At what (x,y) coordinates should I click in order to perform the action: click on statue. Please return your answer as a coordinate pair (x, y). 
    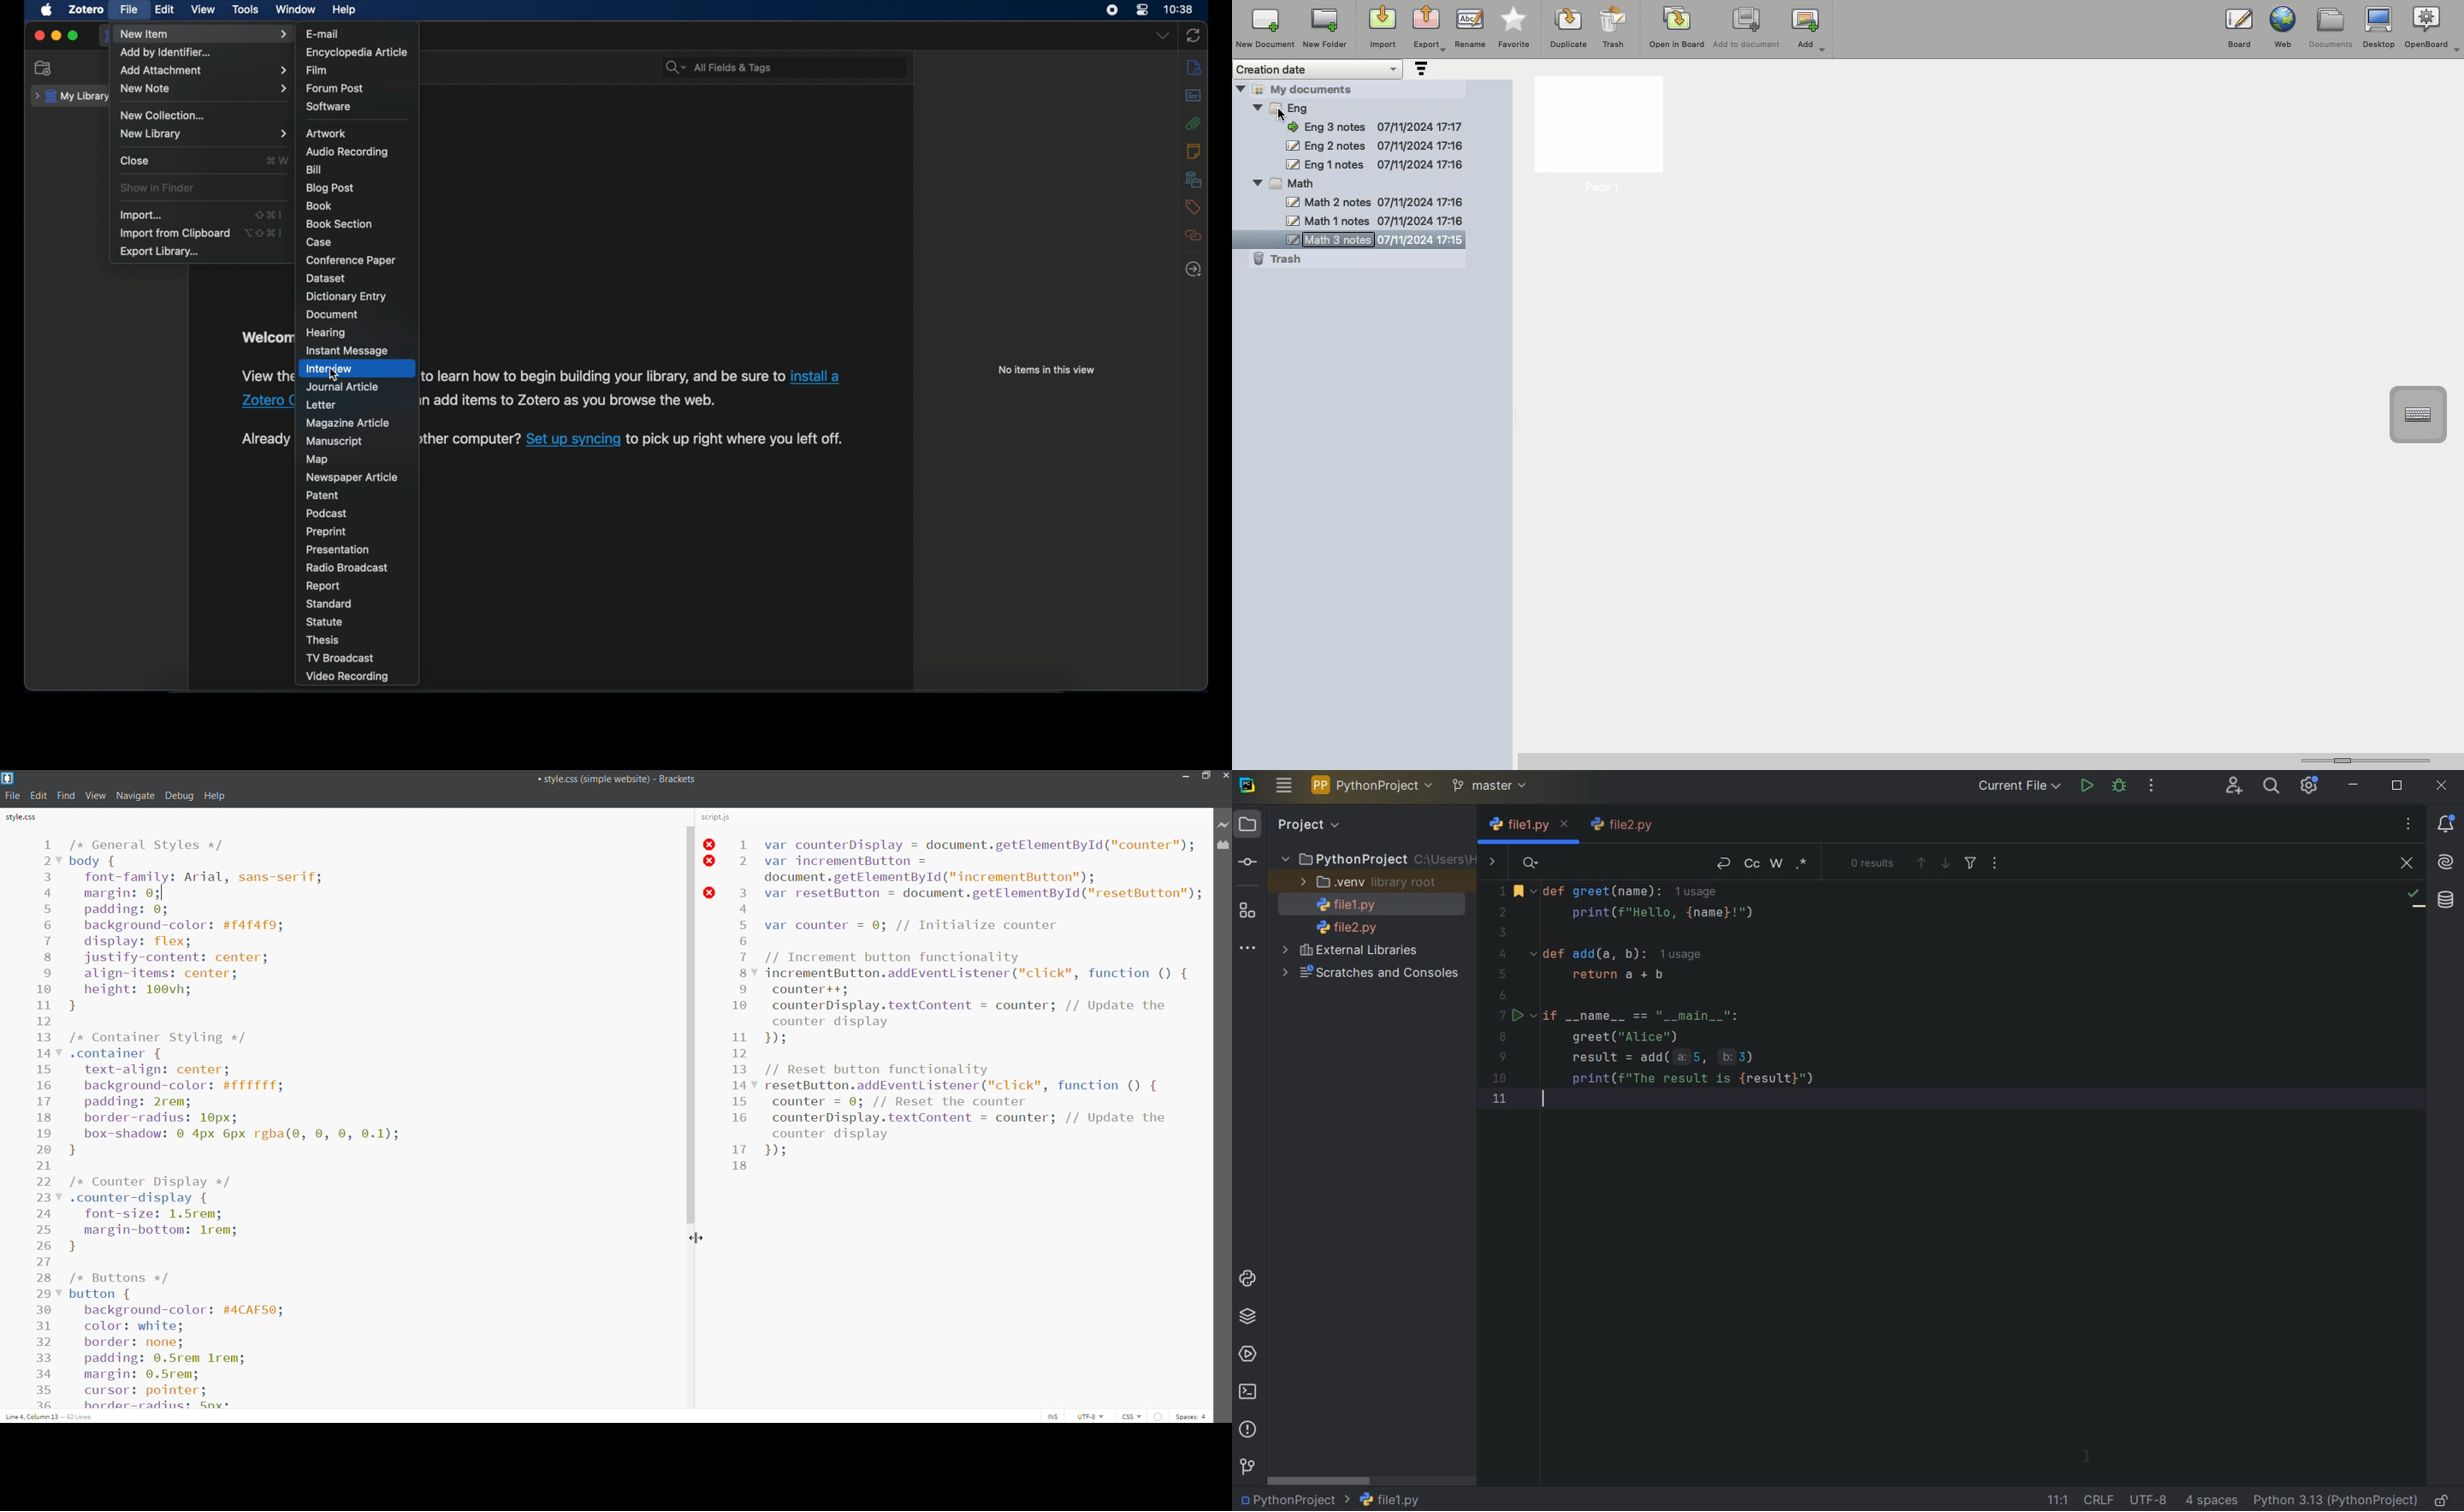
    Looking at the image, I should click on (323, 621).